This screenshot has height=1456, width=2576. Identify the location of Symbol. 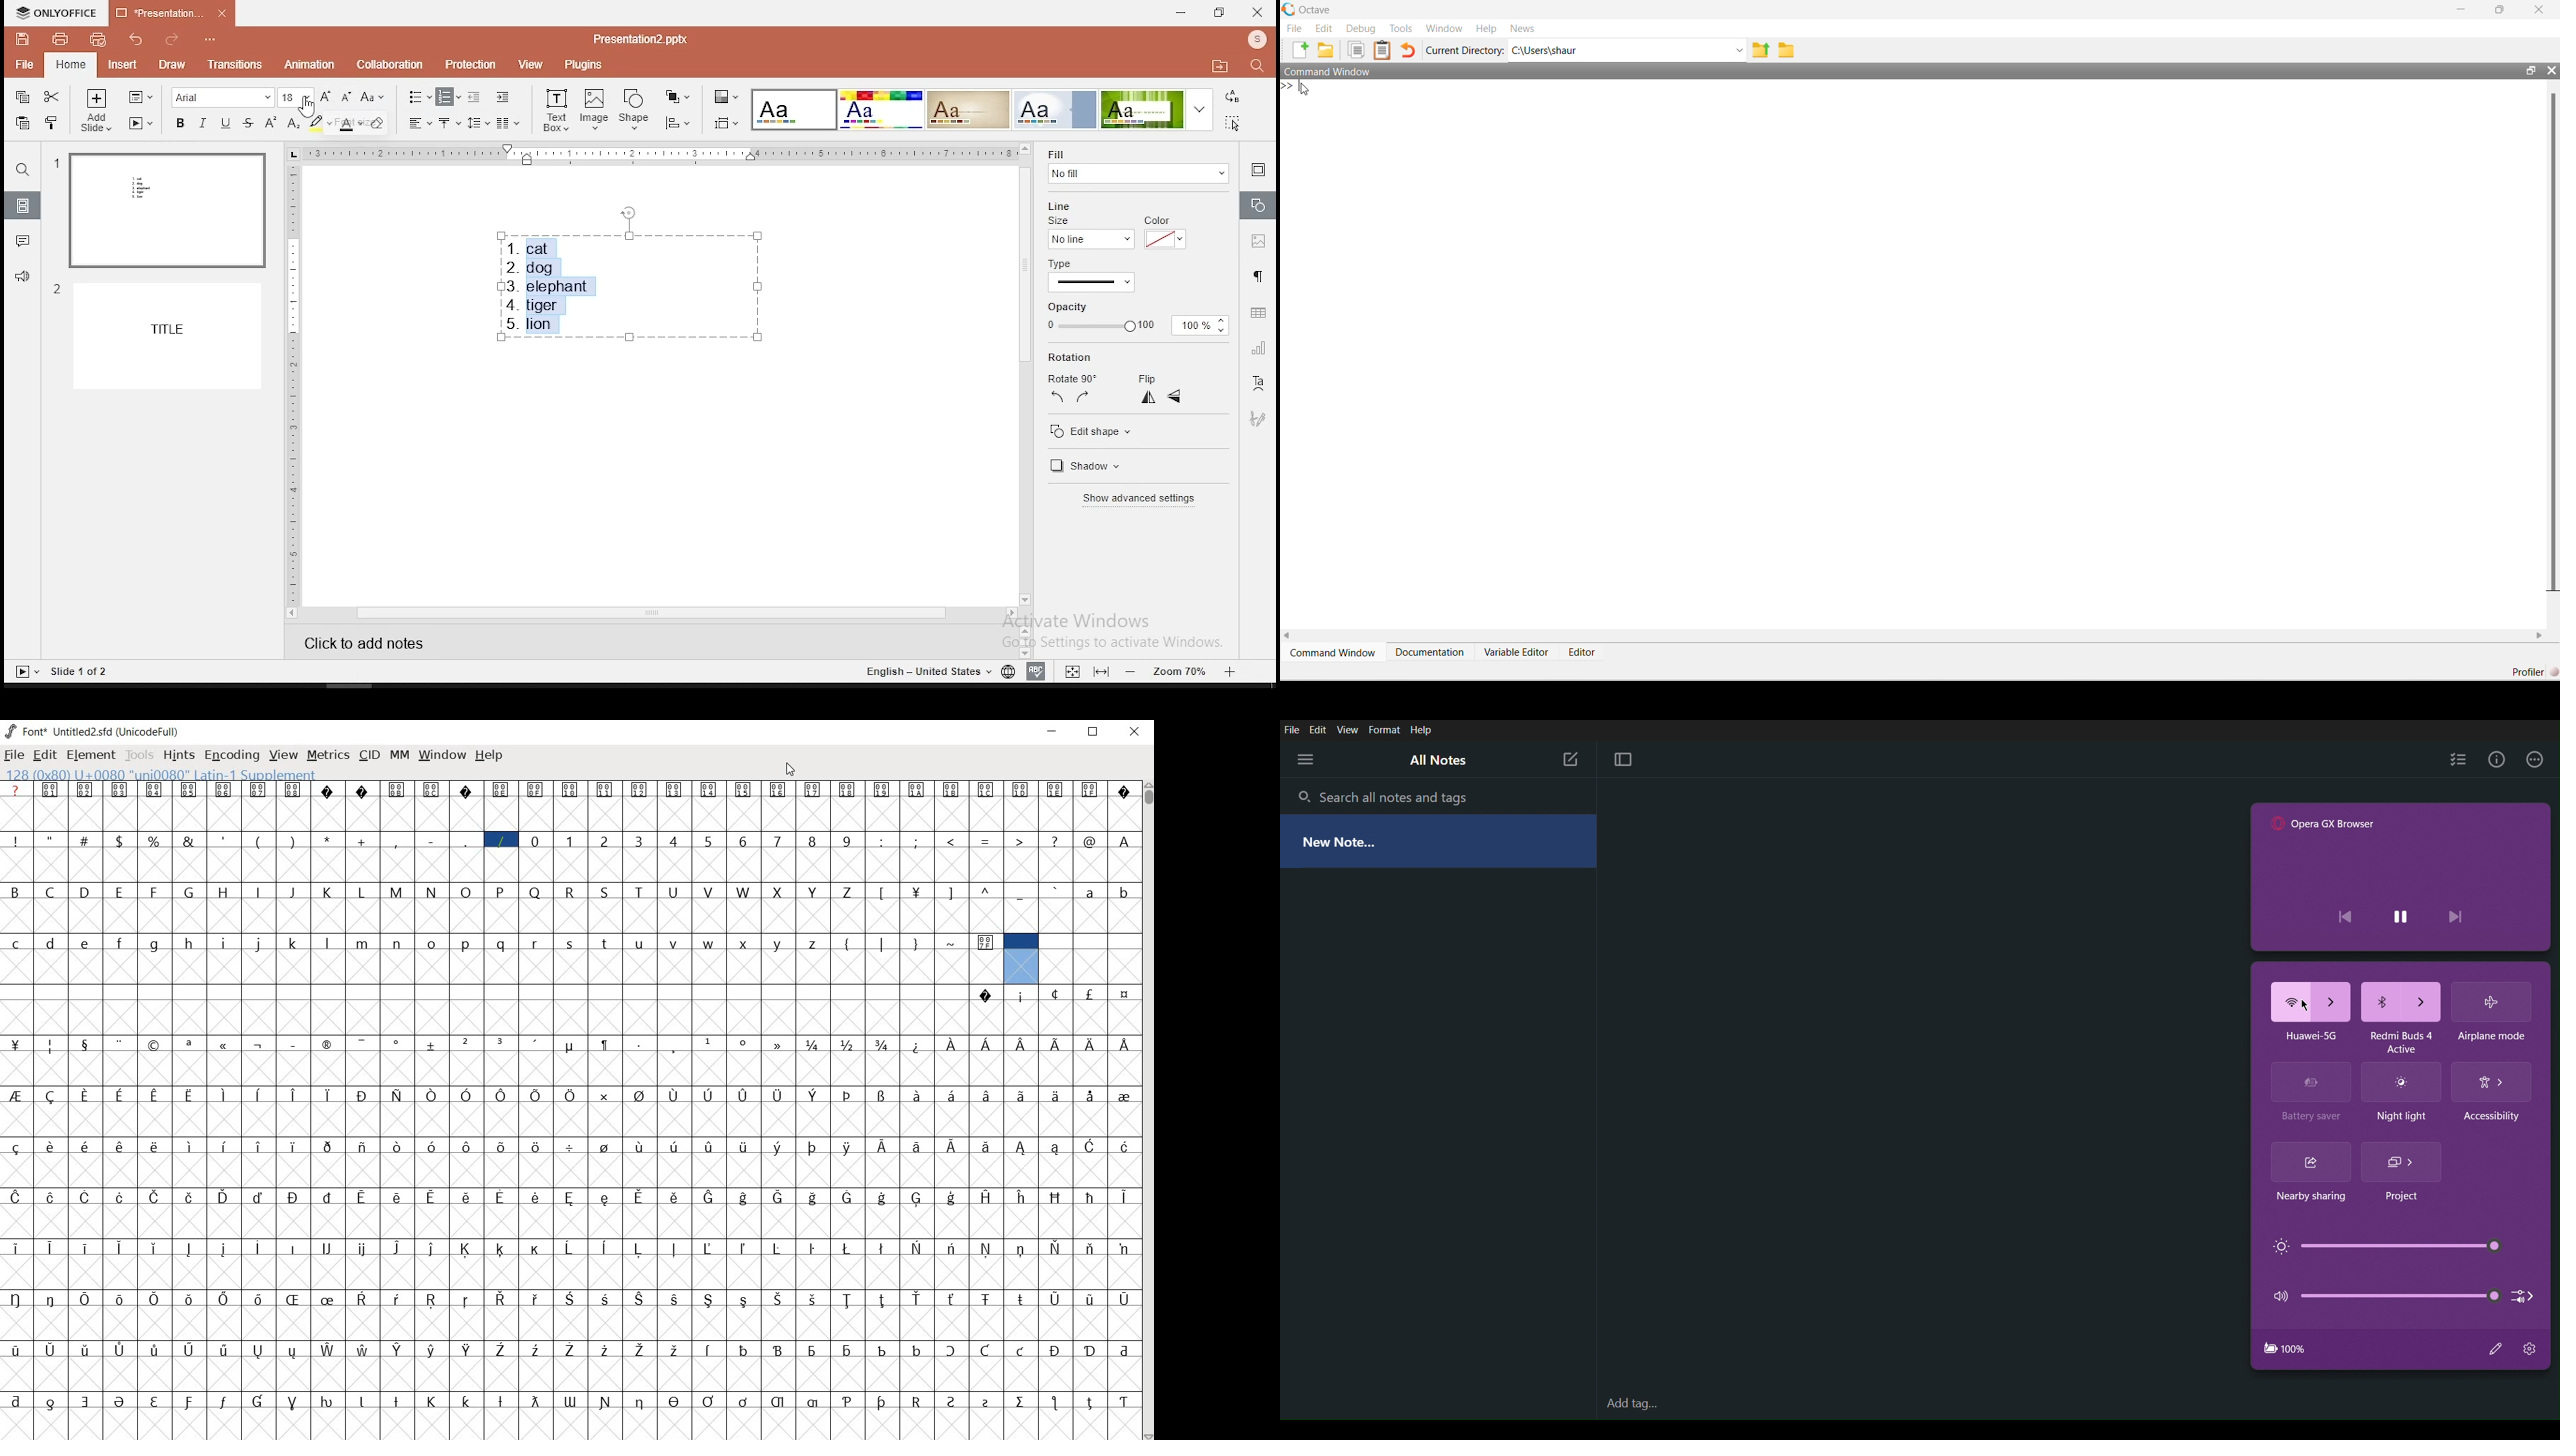
(52, 1247).